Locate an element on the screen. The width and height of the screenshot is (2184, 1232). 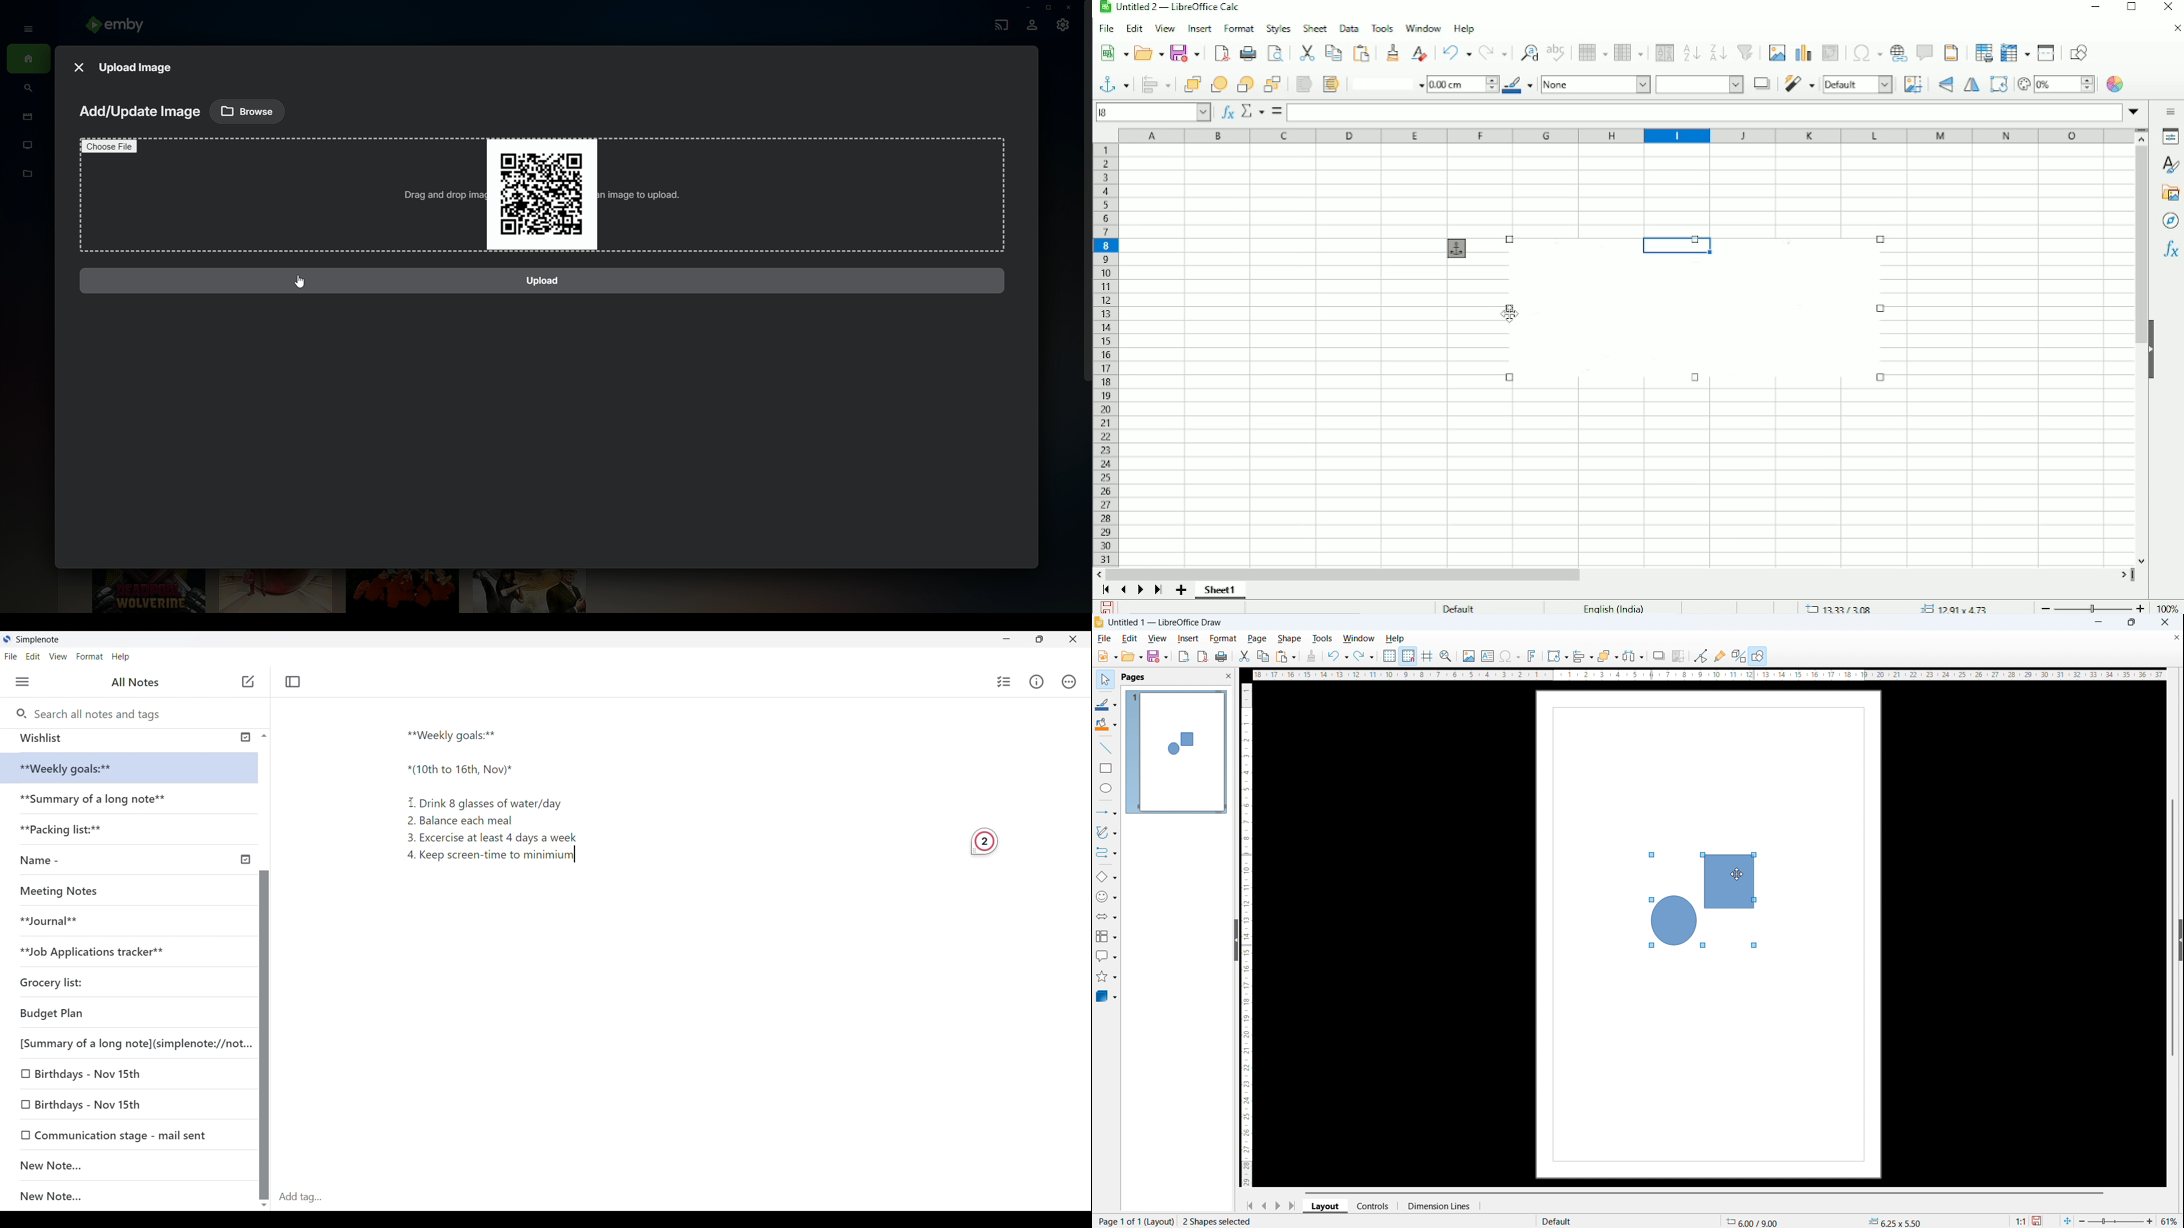
symbol shapes is located at coordinates (1106, 897).